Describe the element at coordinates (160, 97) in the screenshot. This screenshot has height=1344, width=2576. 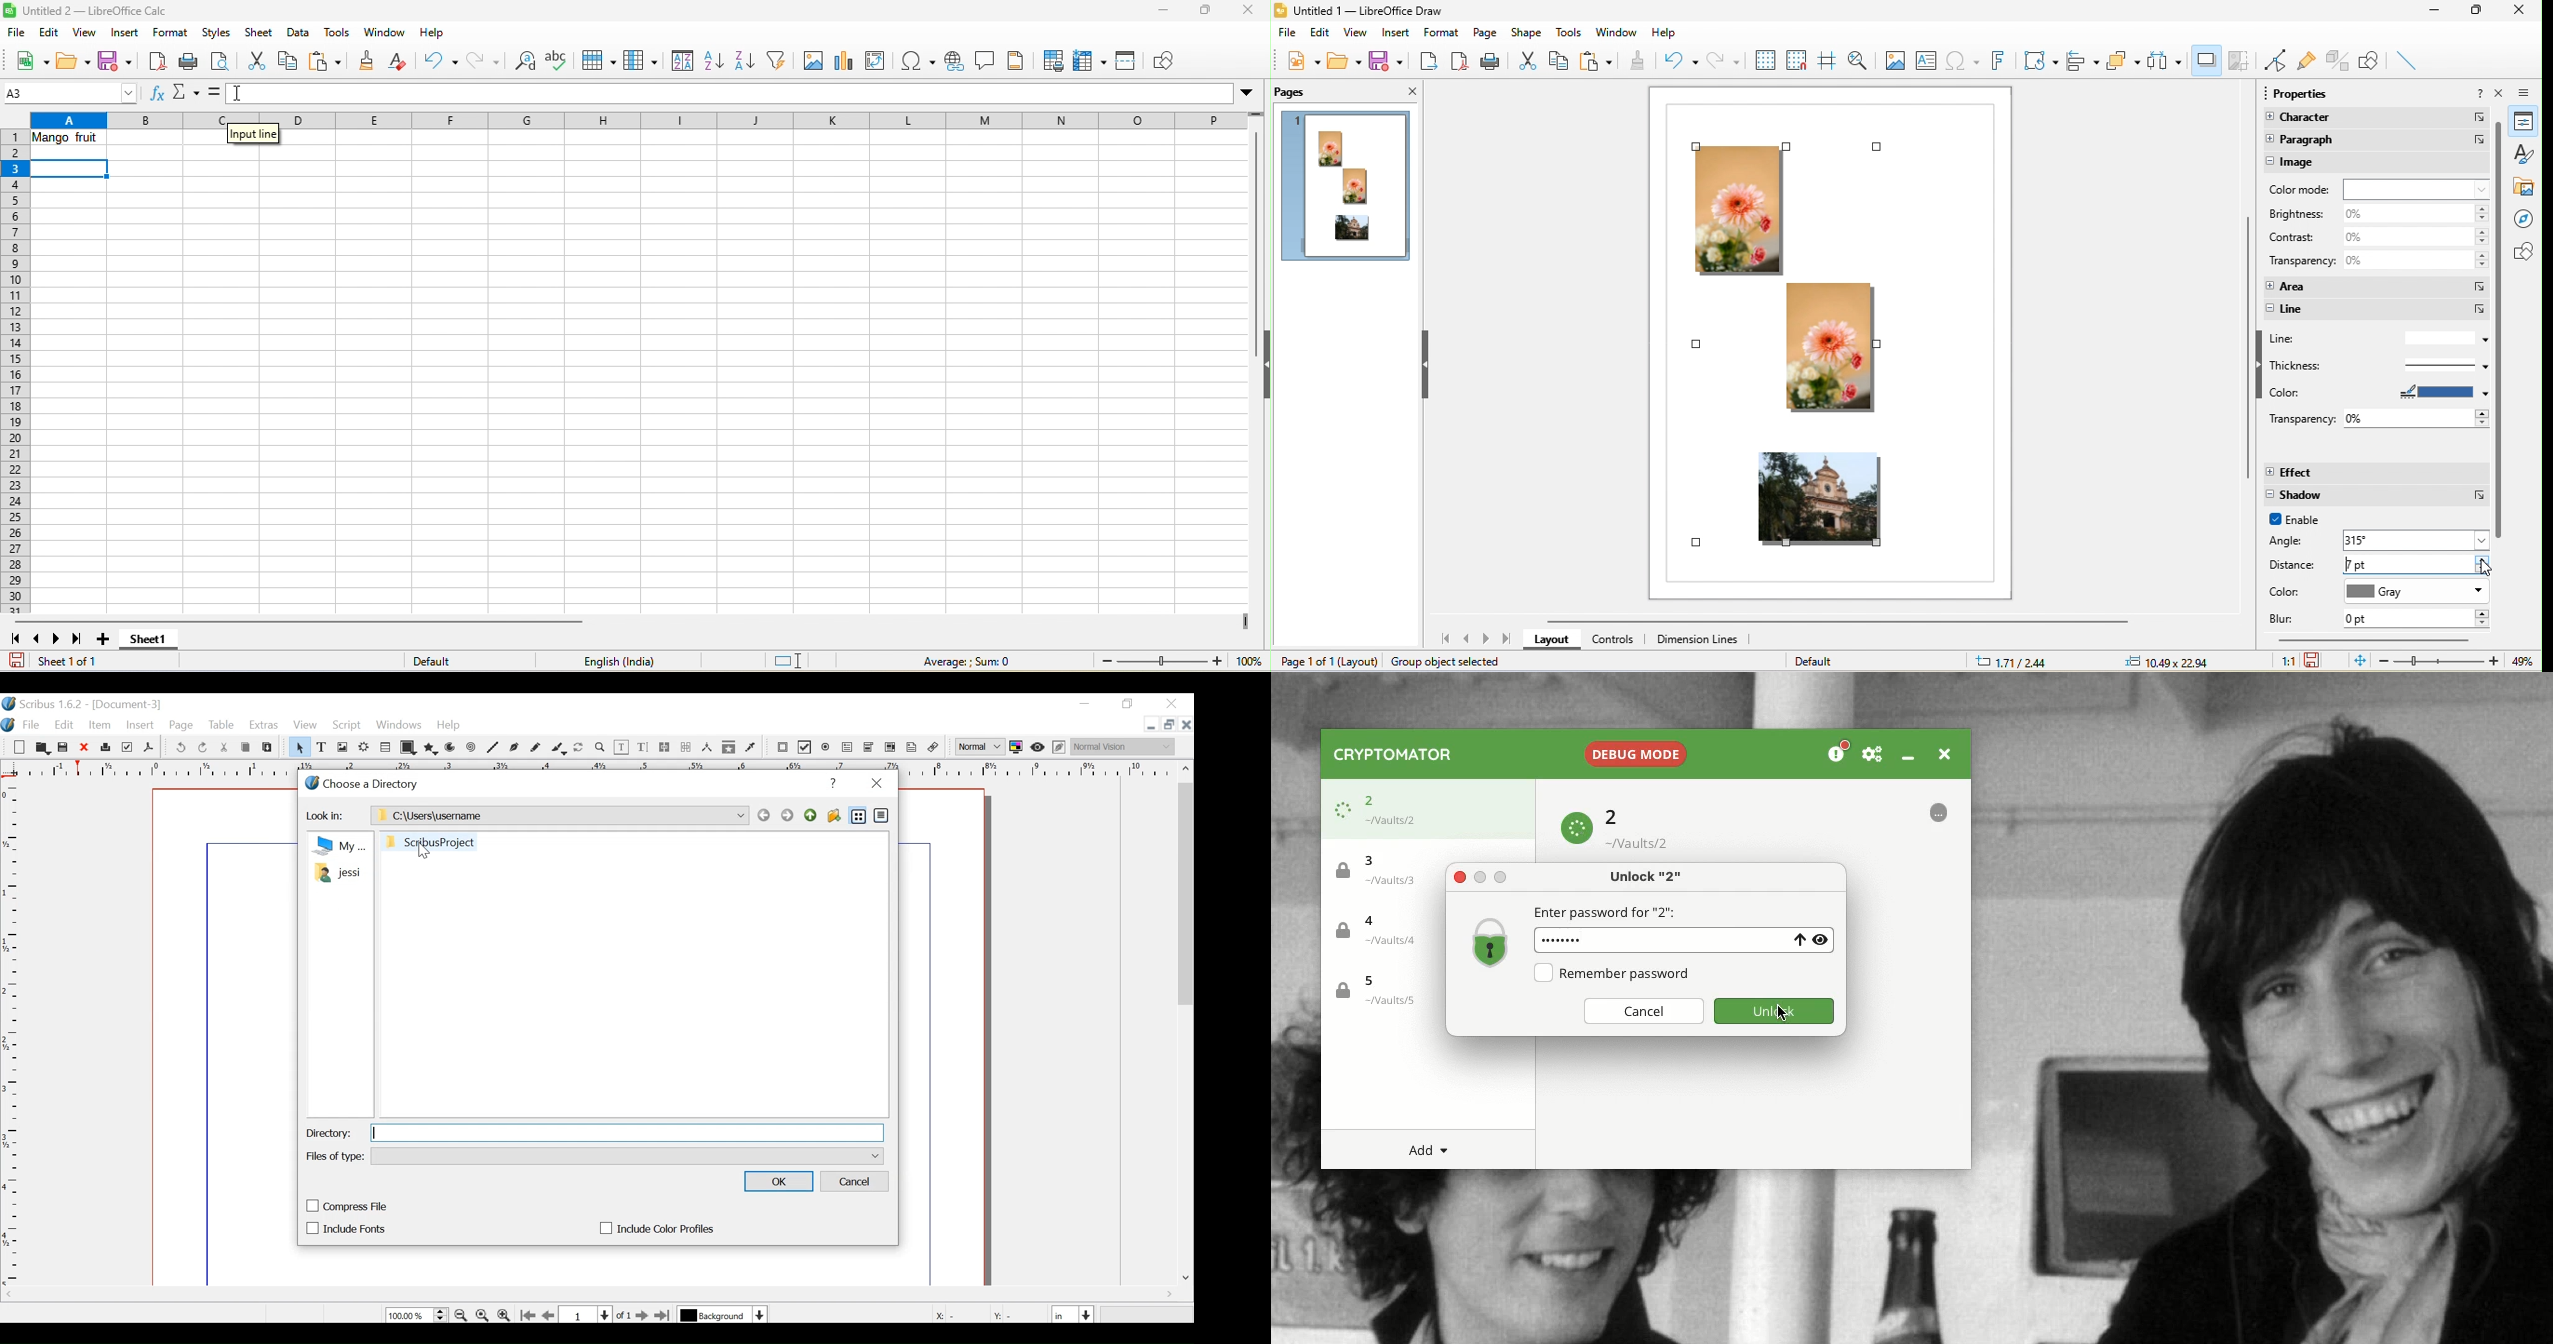
I see `function wizard` at that location.